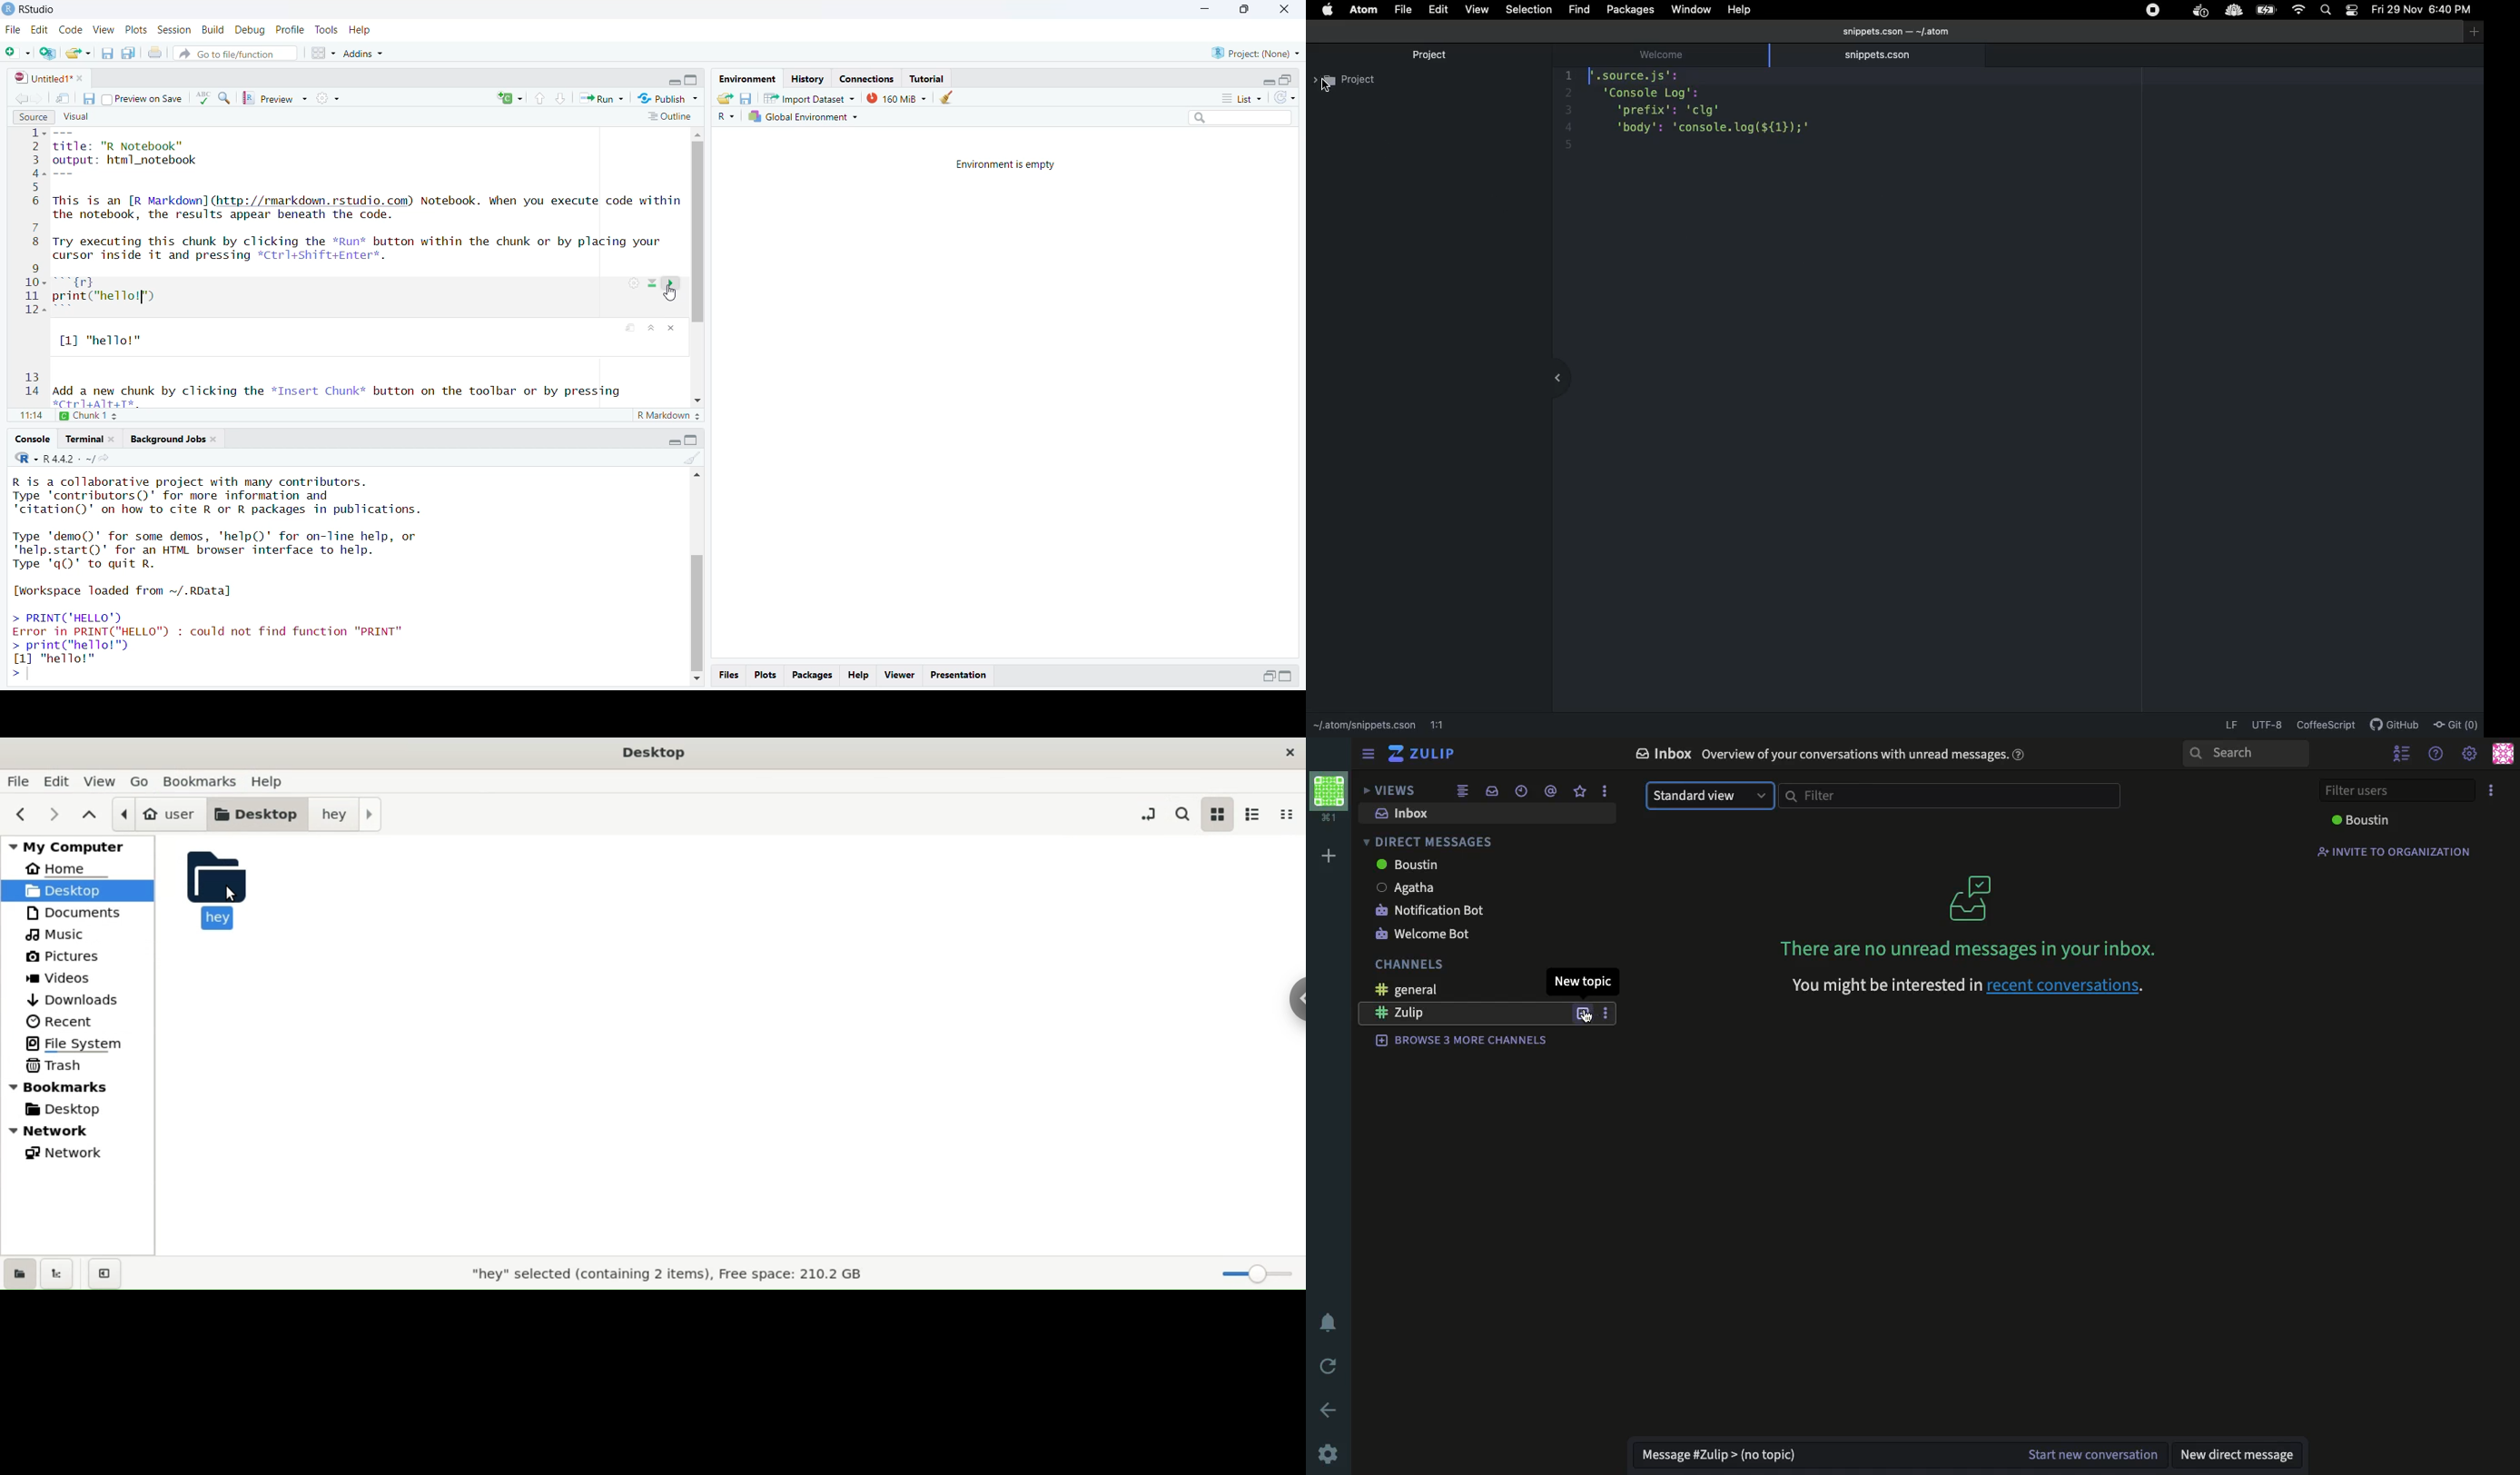 This screenshot has width=2520, height=1484. I want to click on Date, so click(2397, 10).